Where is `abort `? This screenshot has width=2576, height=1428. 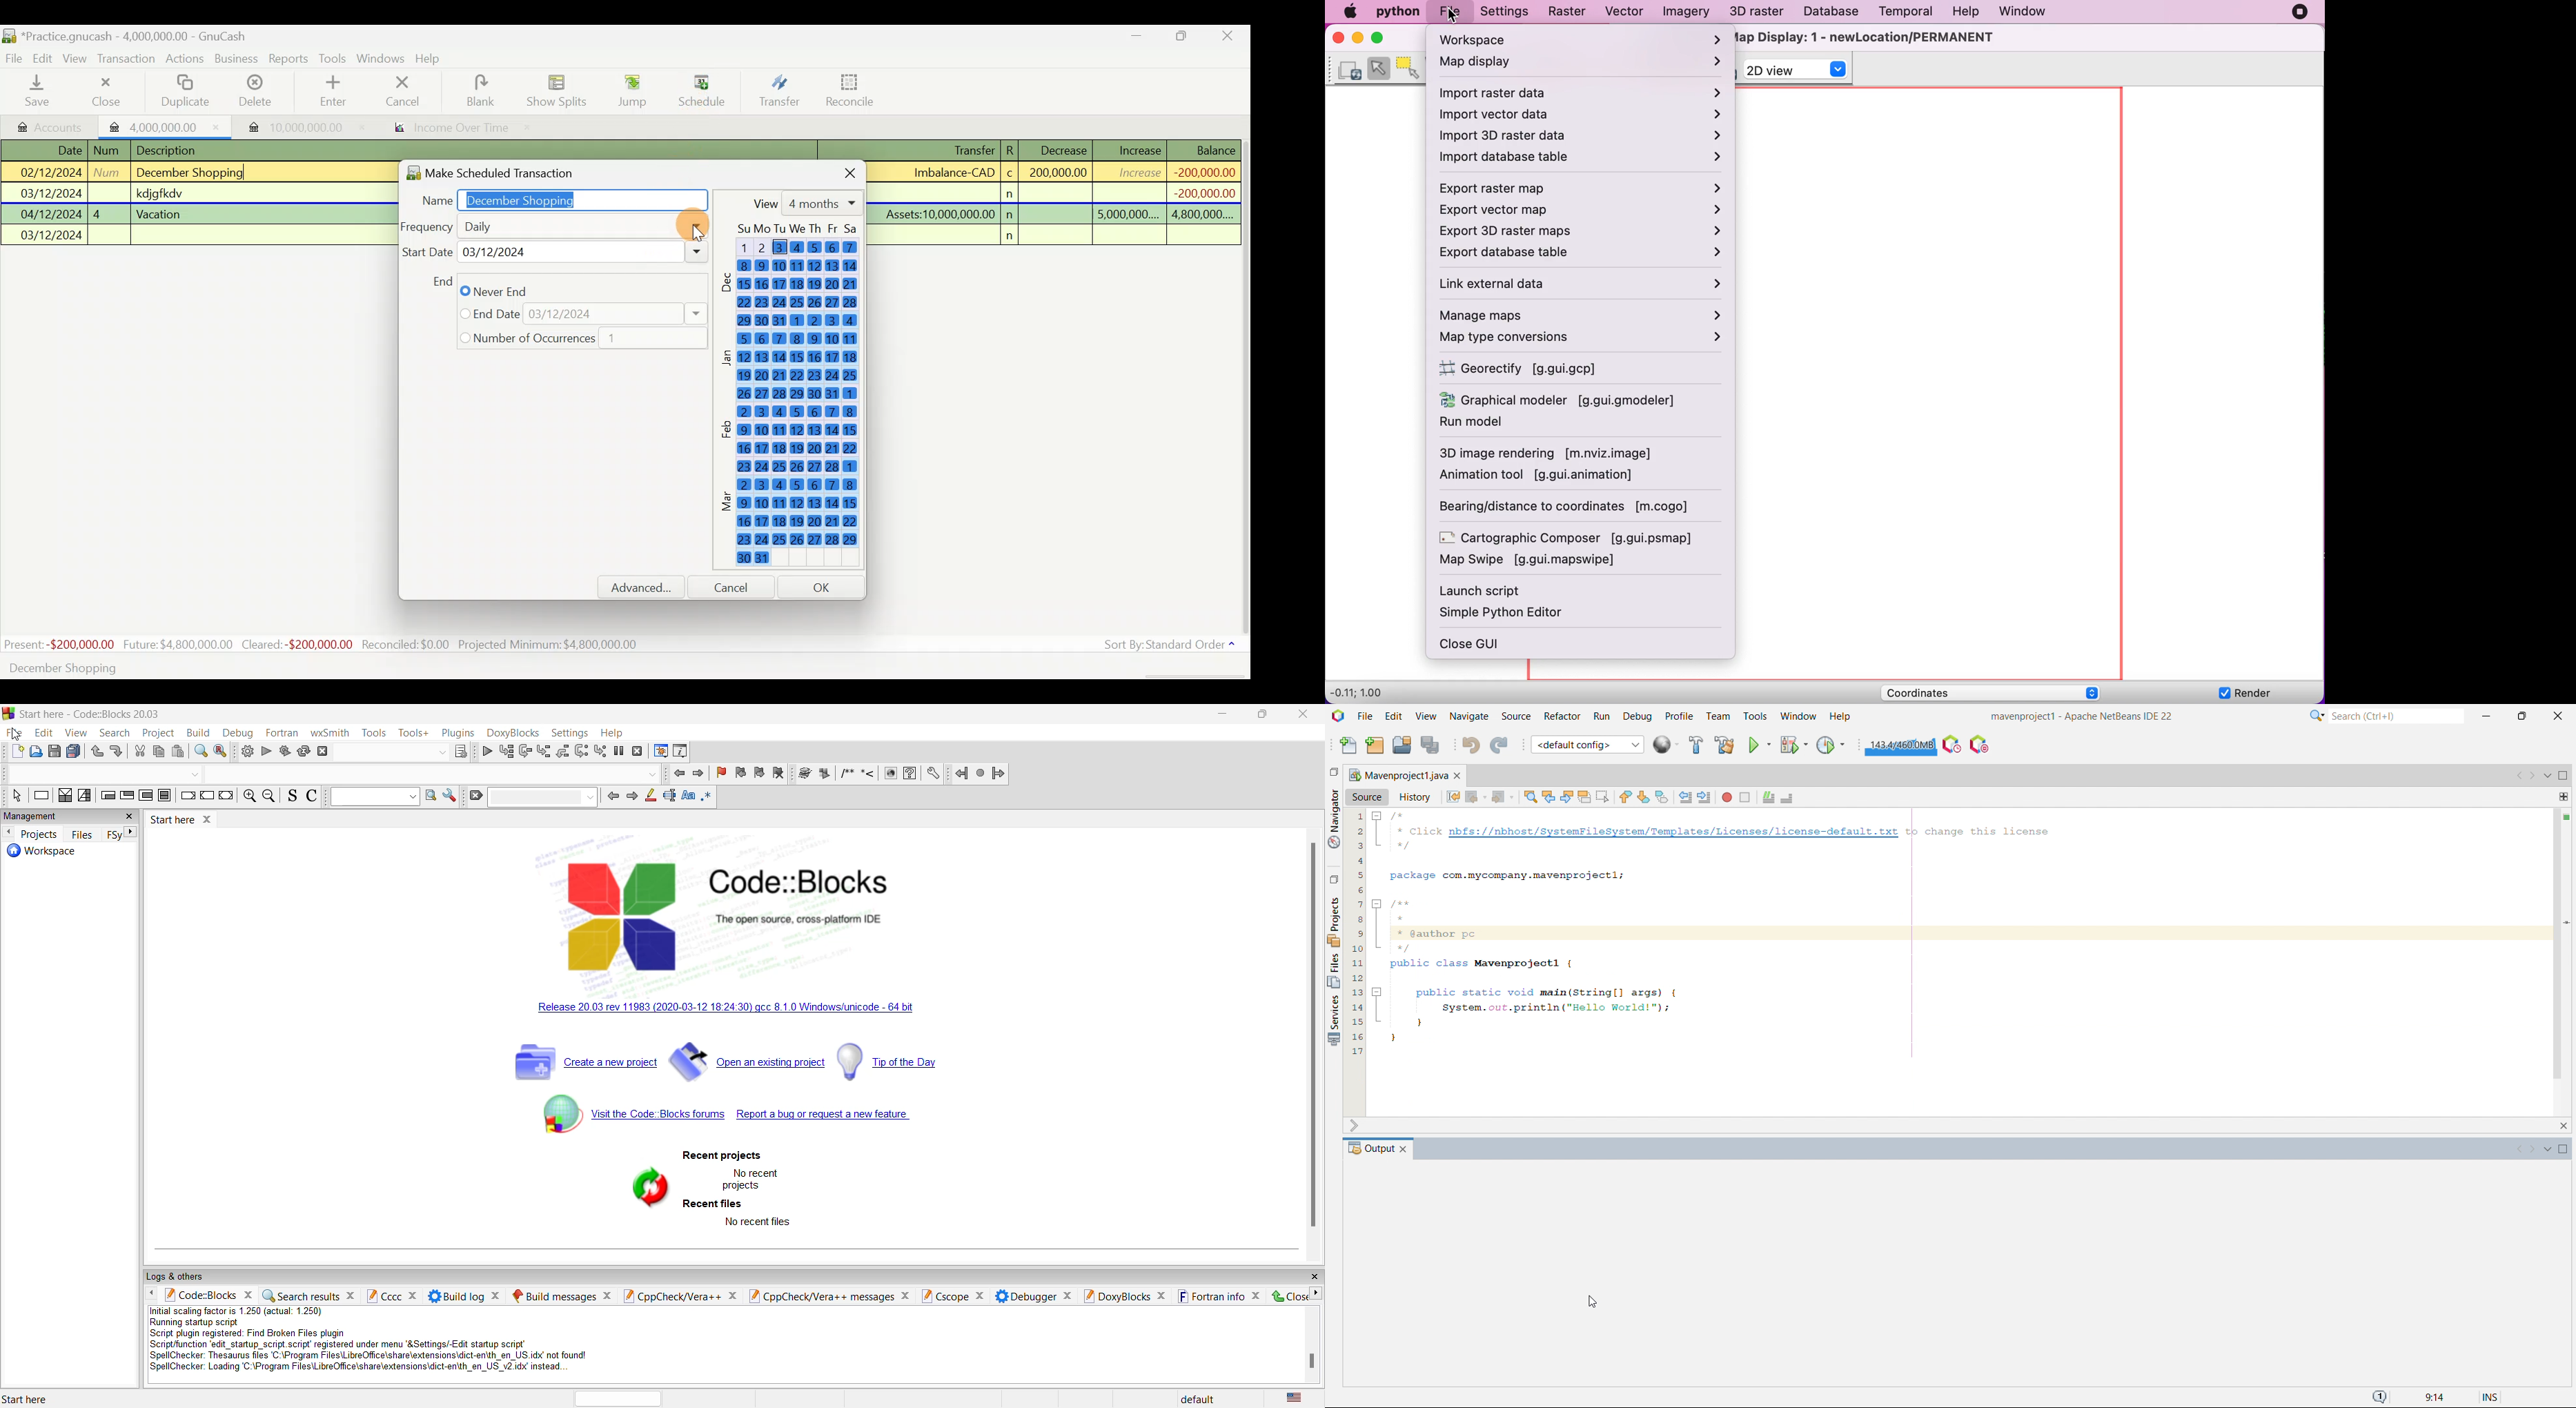
abort  is located at coordinates (324, 752).